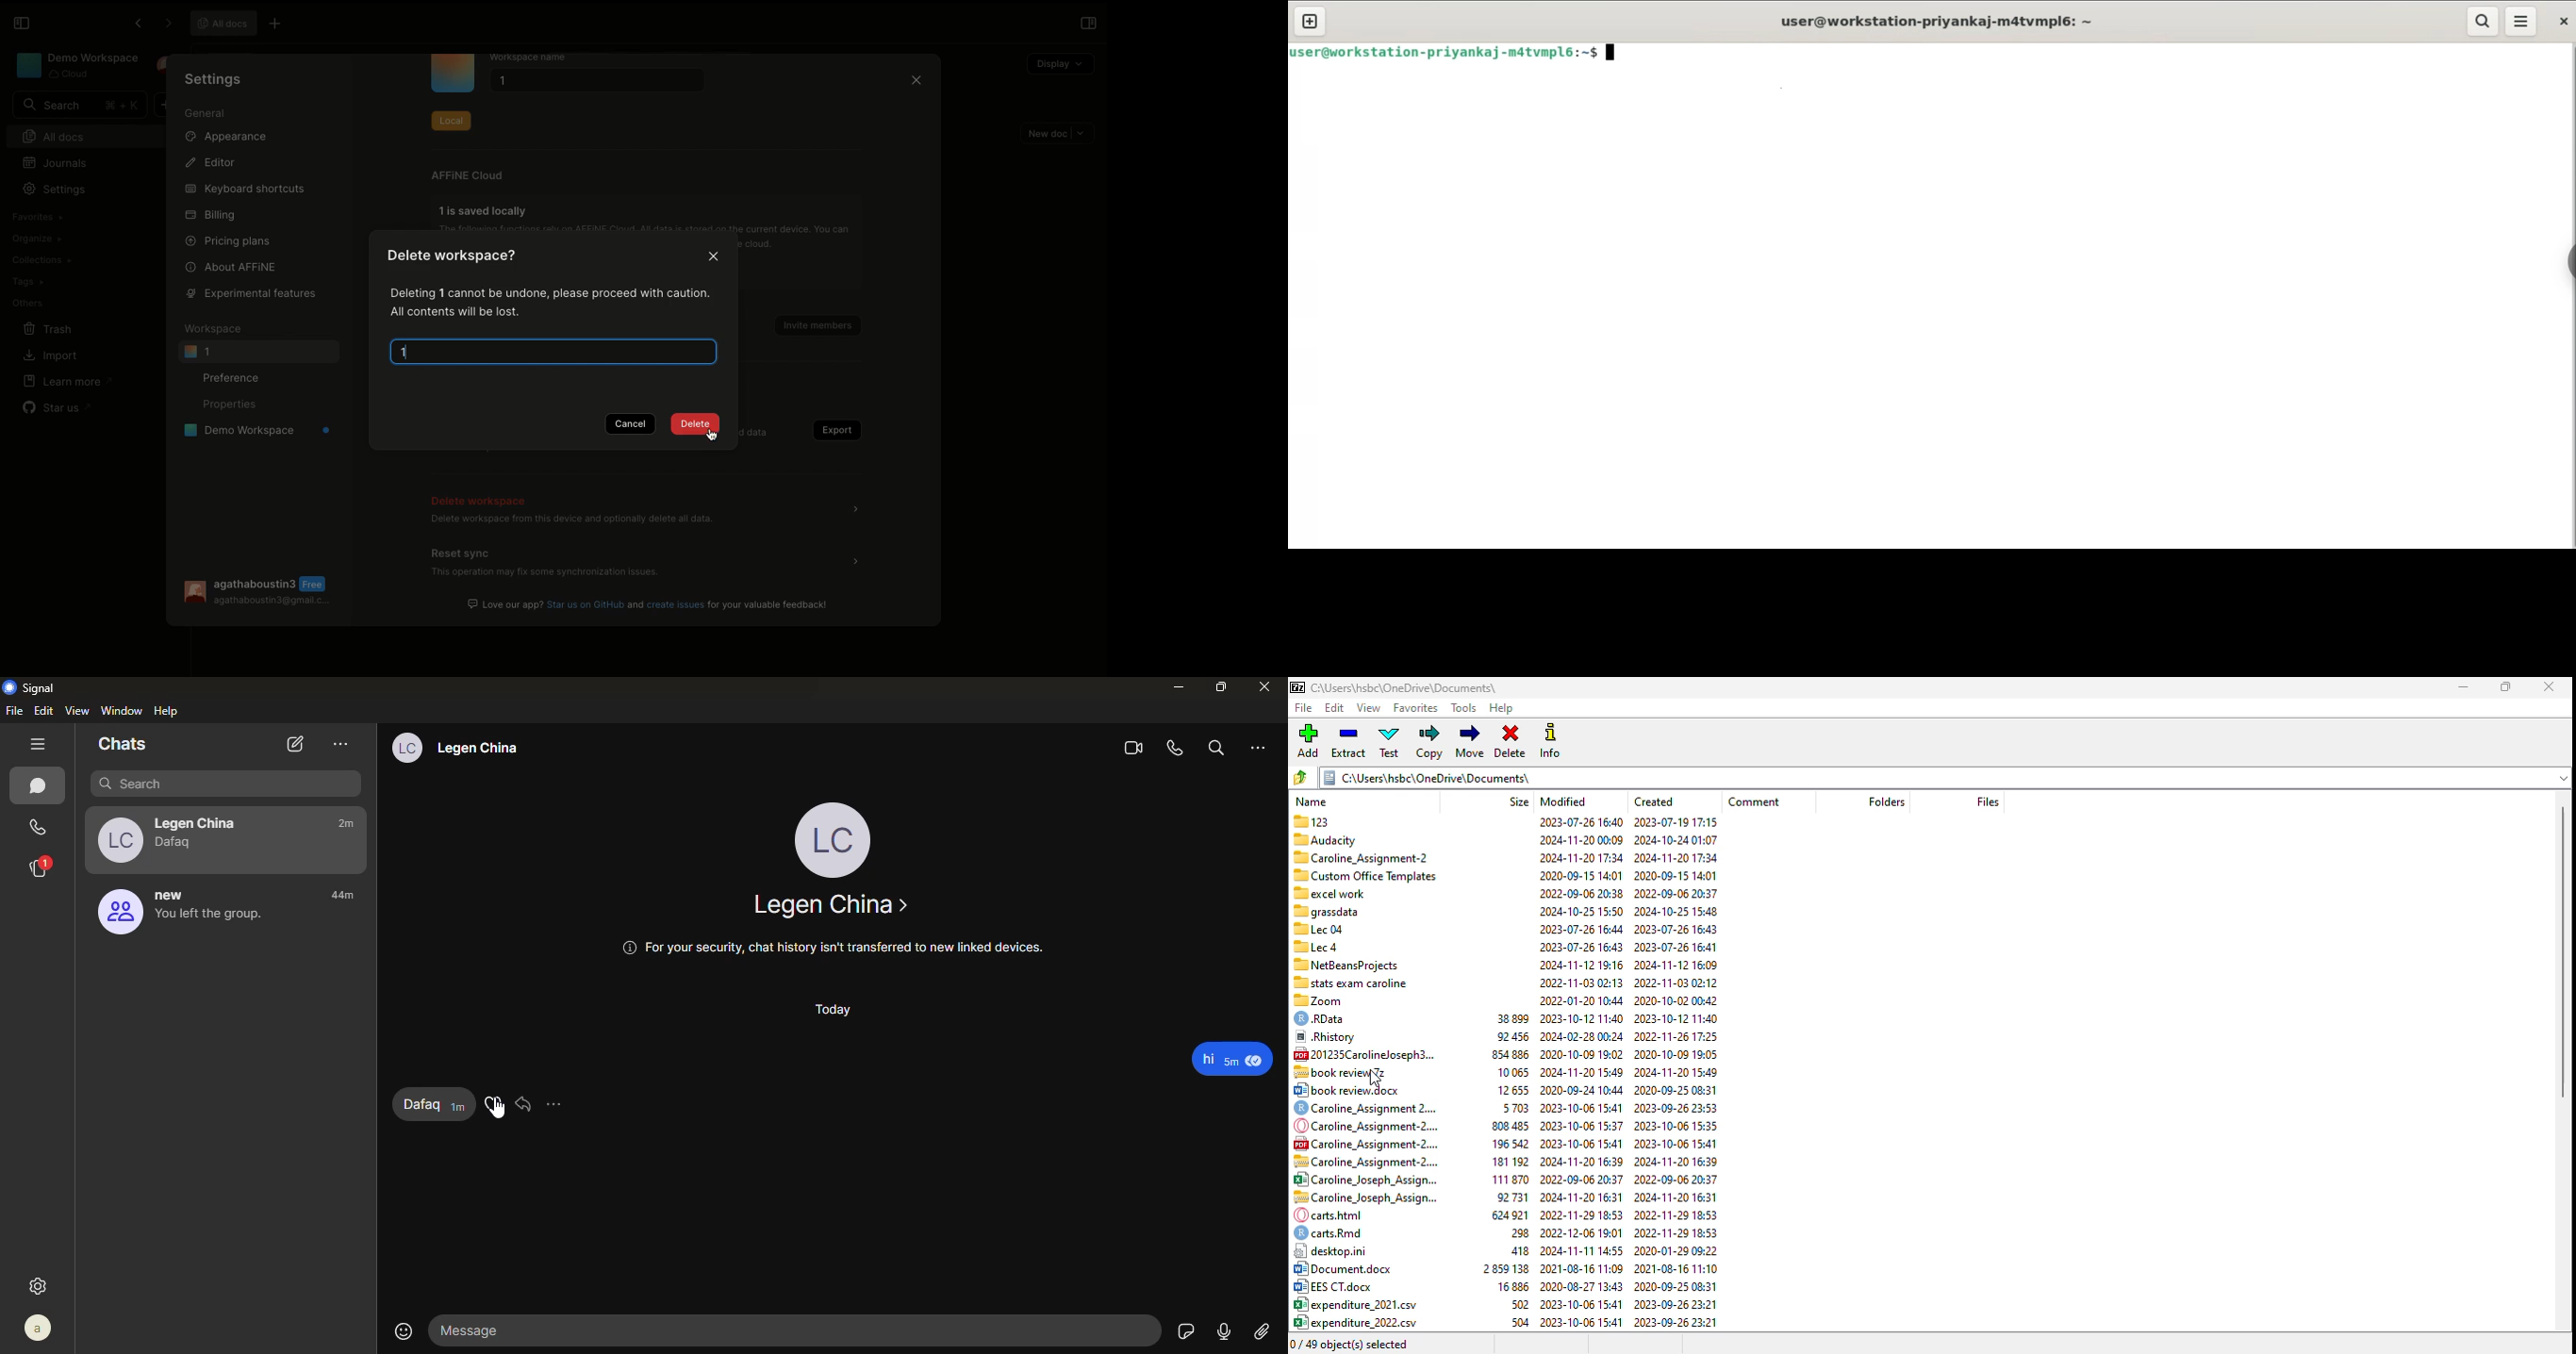  I want to click on Legen china, so click(830, 905).